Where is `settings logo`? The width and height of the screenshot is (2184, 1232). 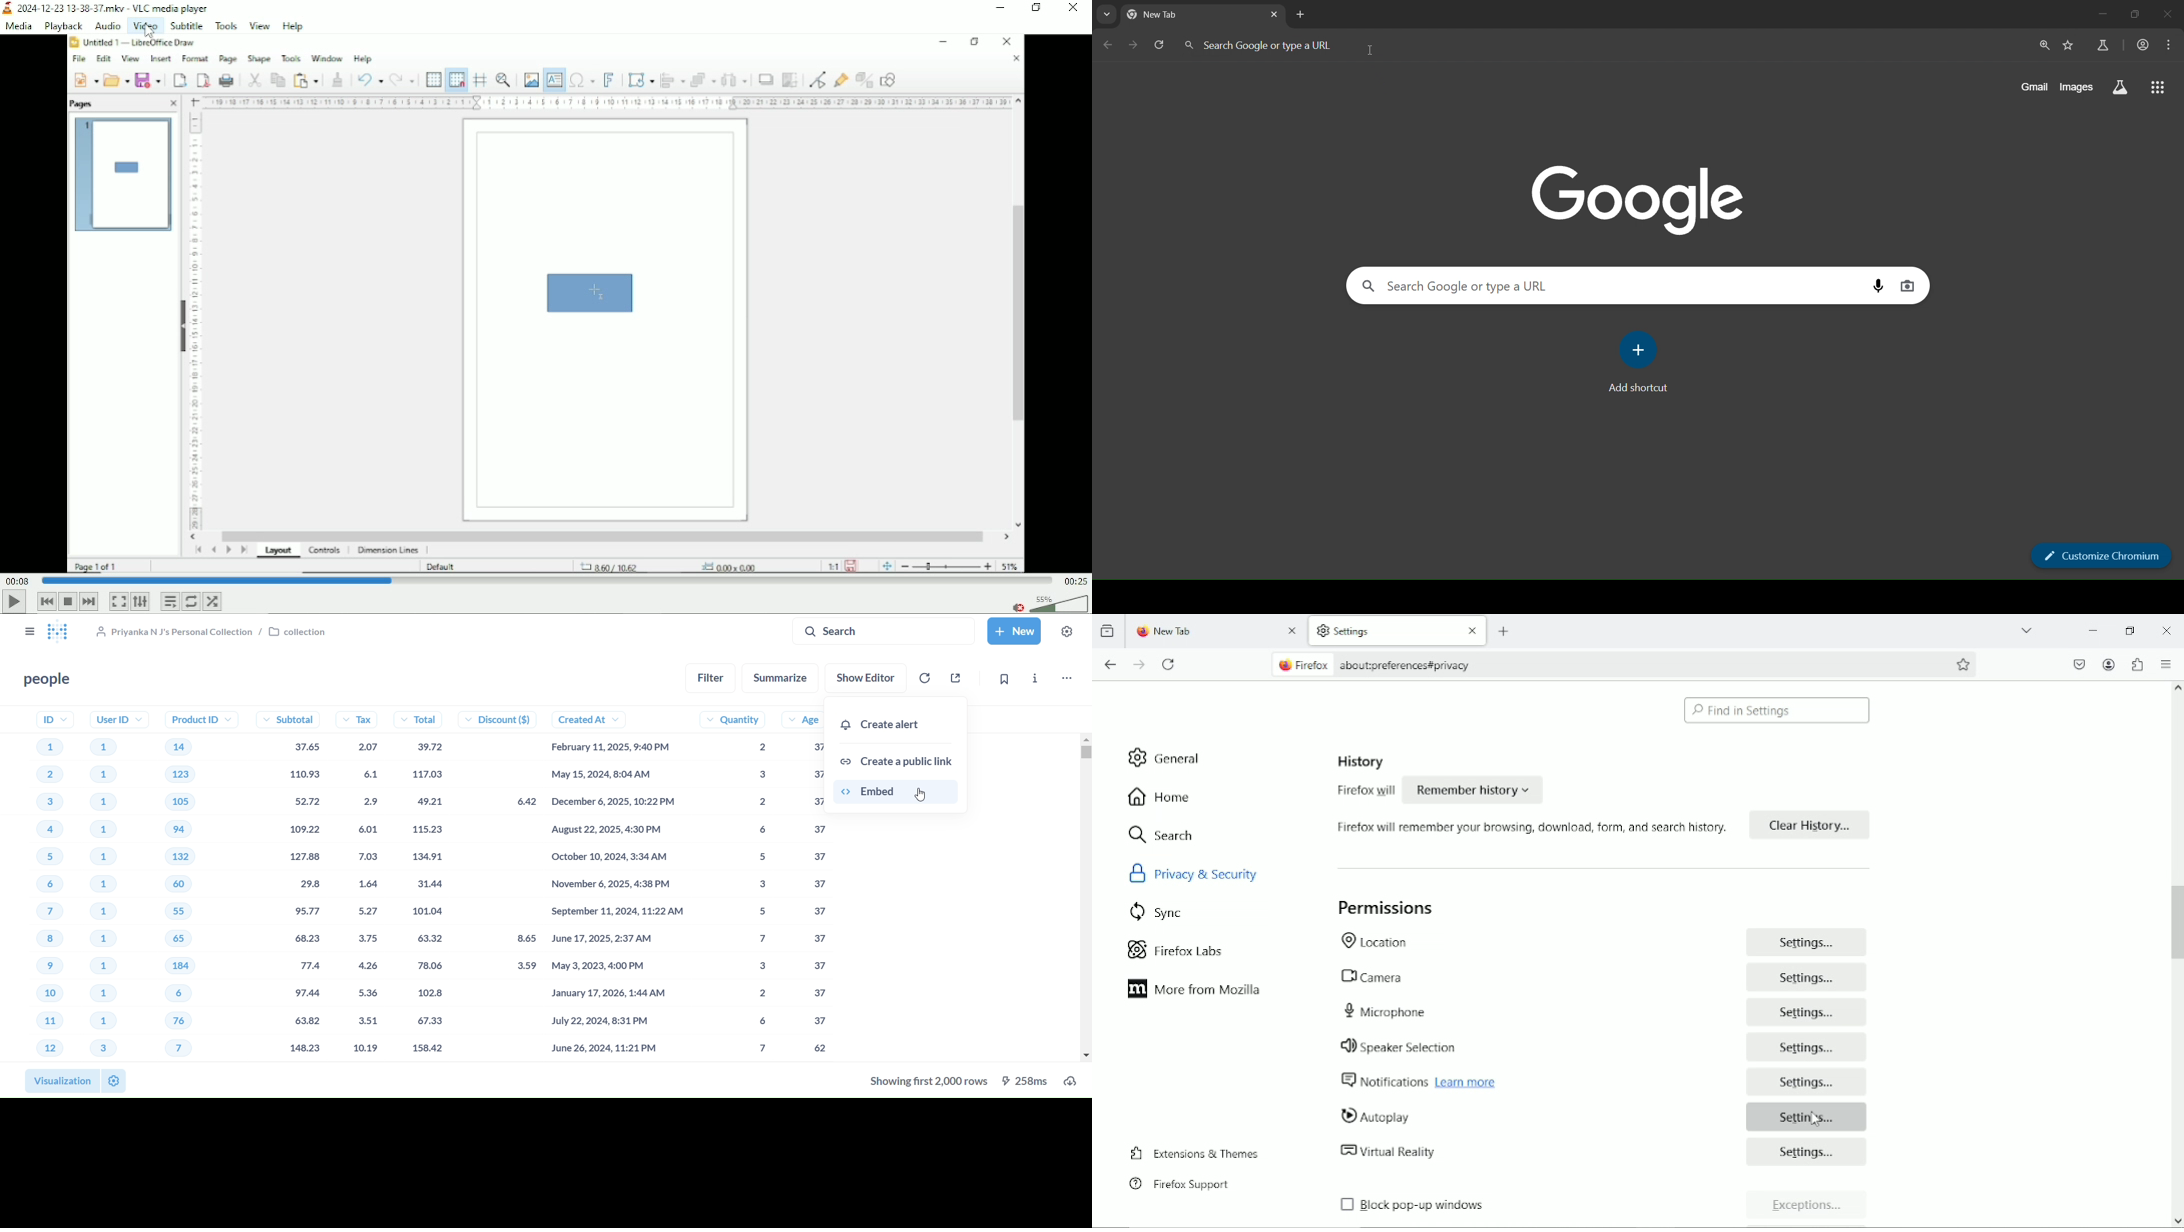
settings logo is located at coordinates (1322, 630).